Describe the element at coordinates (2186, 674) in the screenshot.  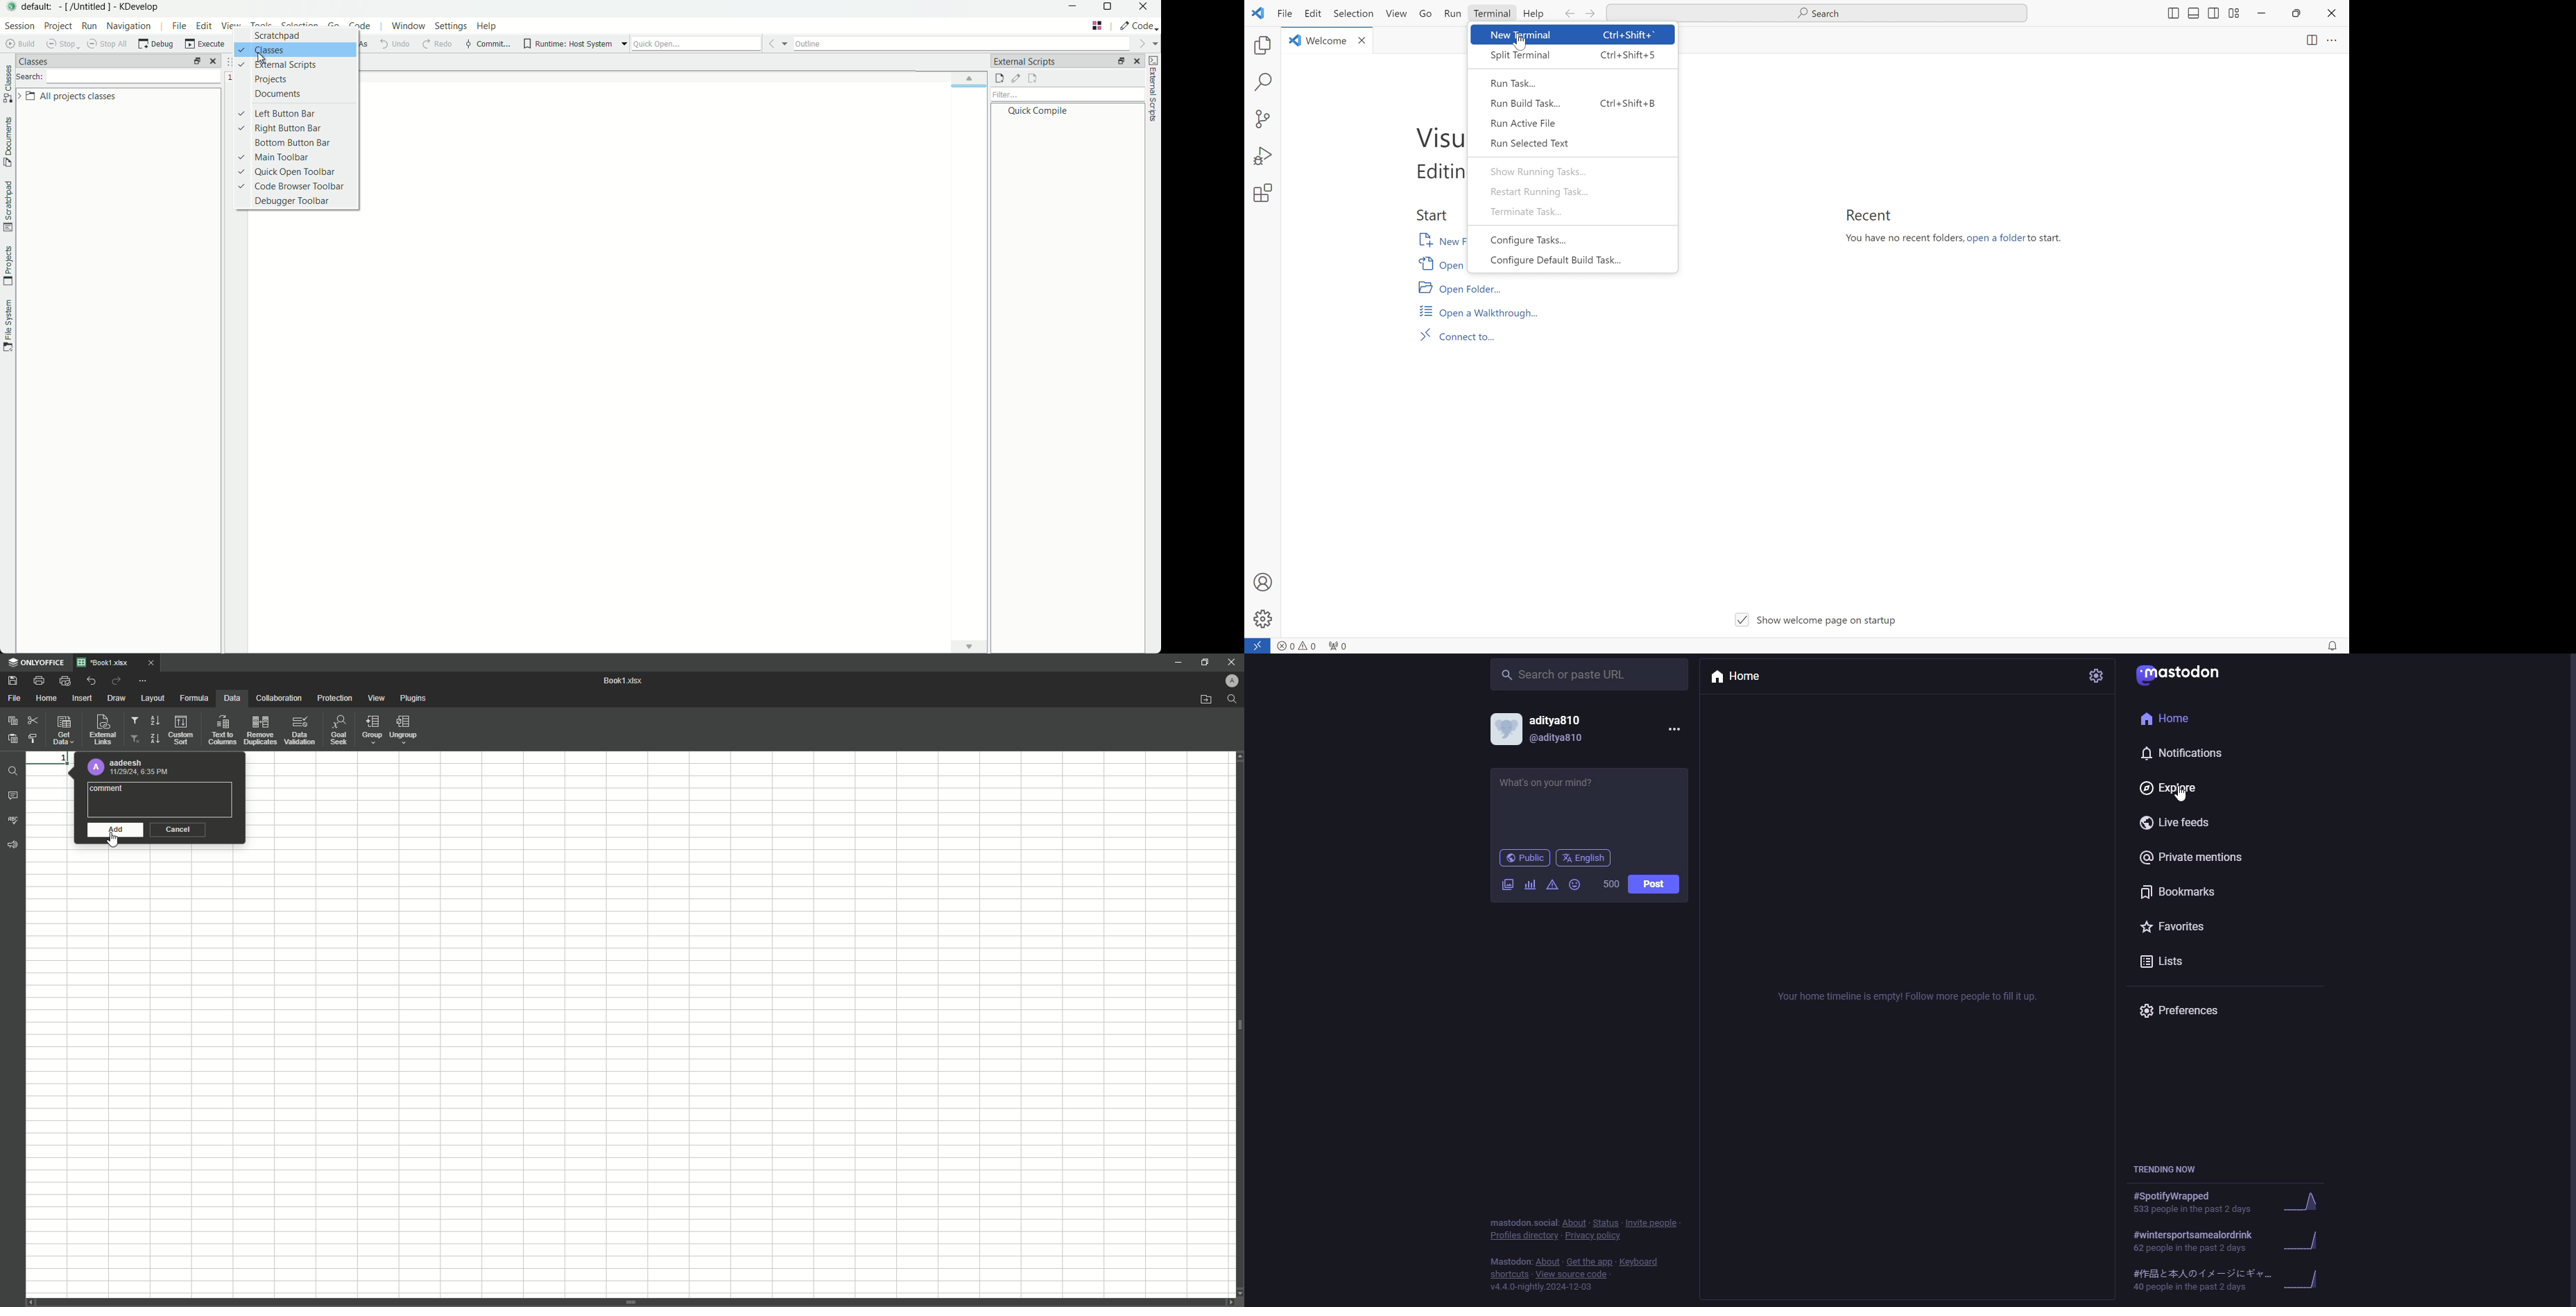
I see `mastodon` at that location.